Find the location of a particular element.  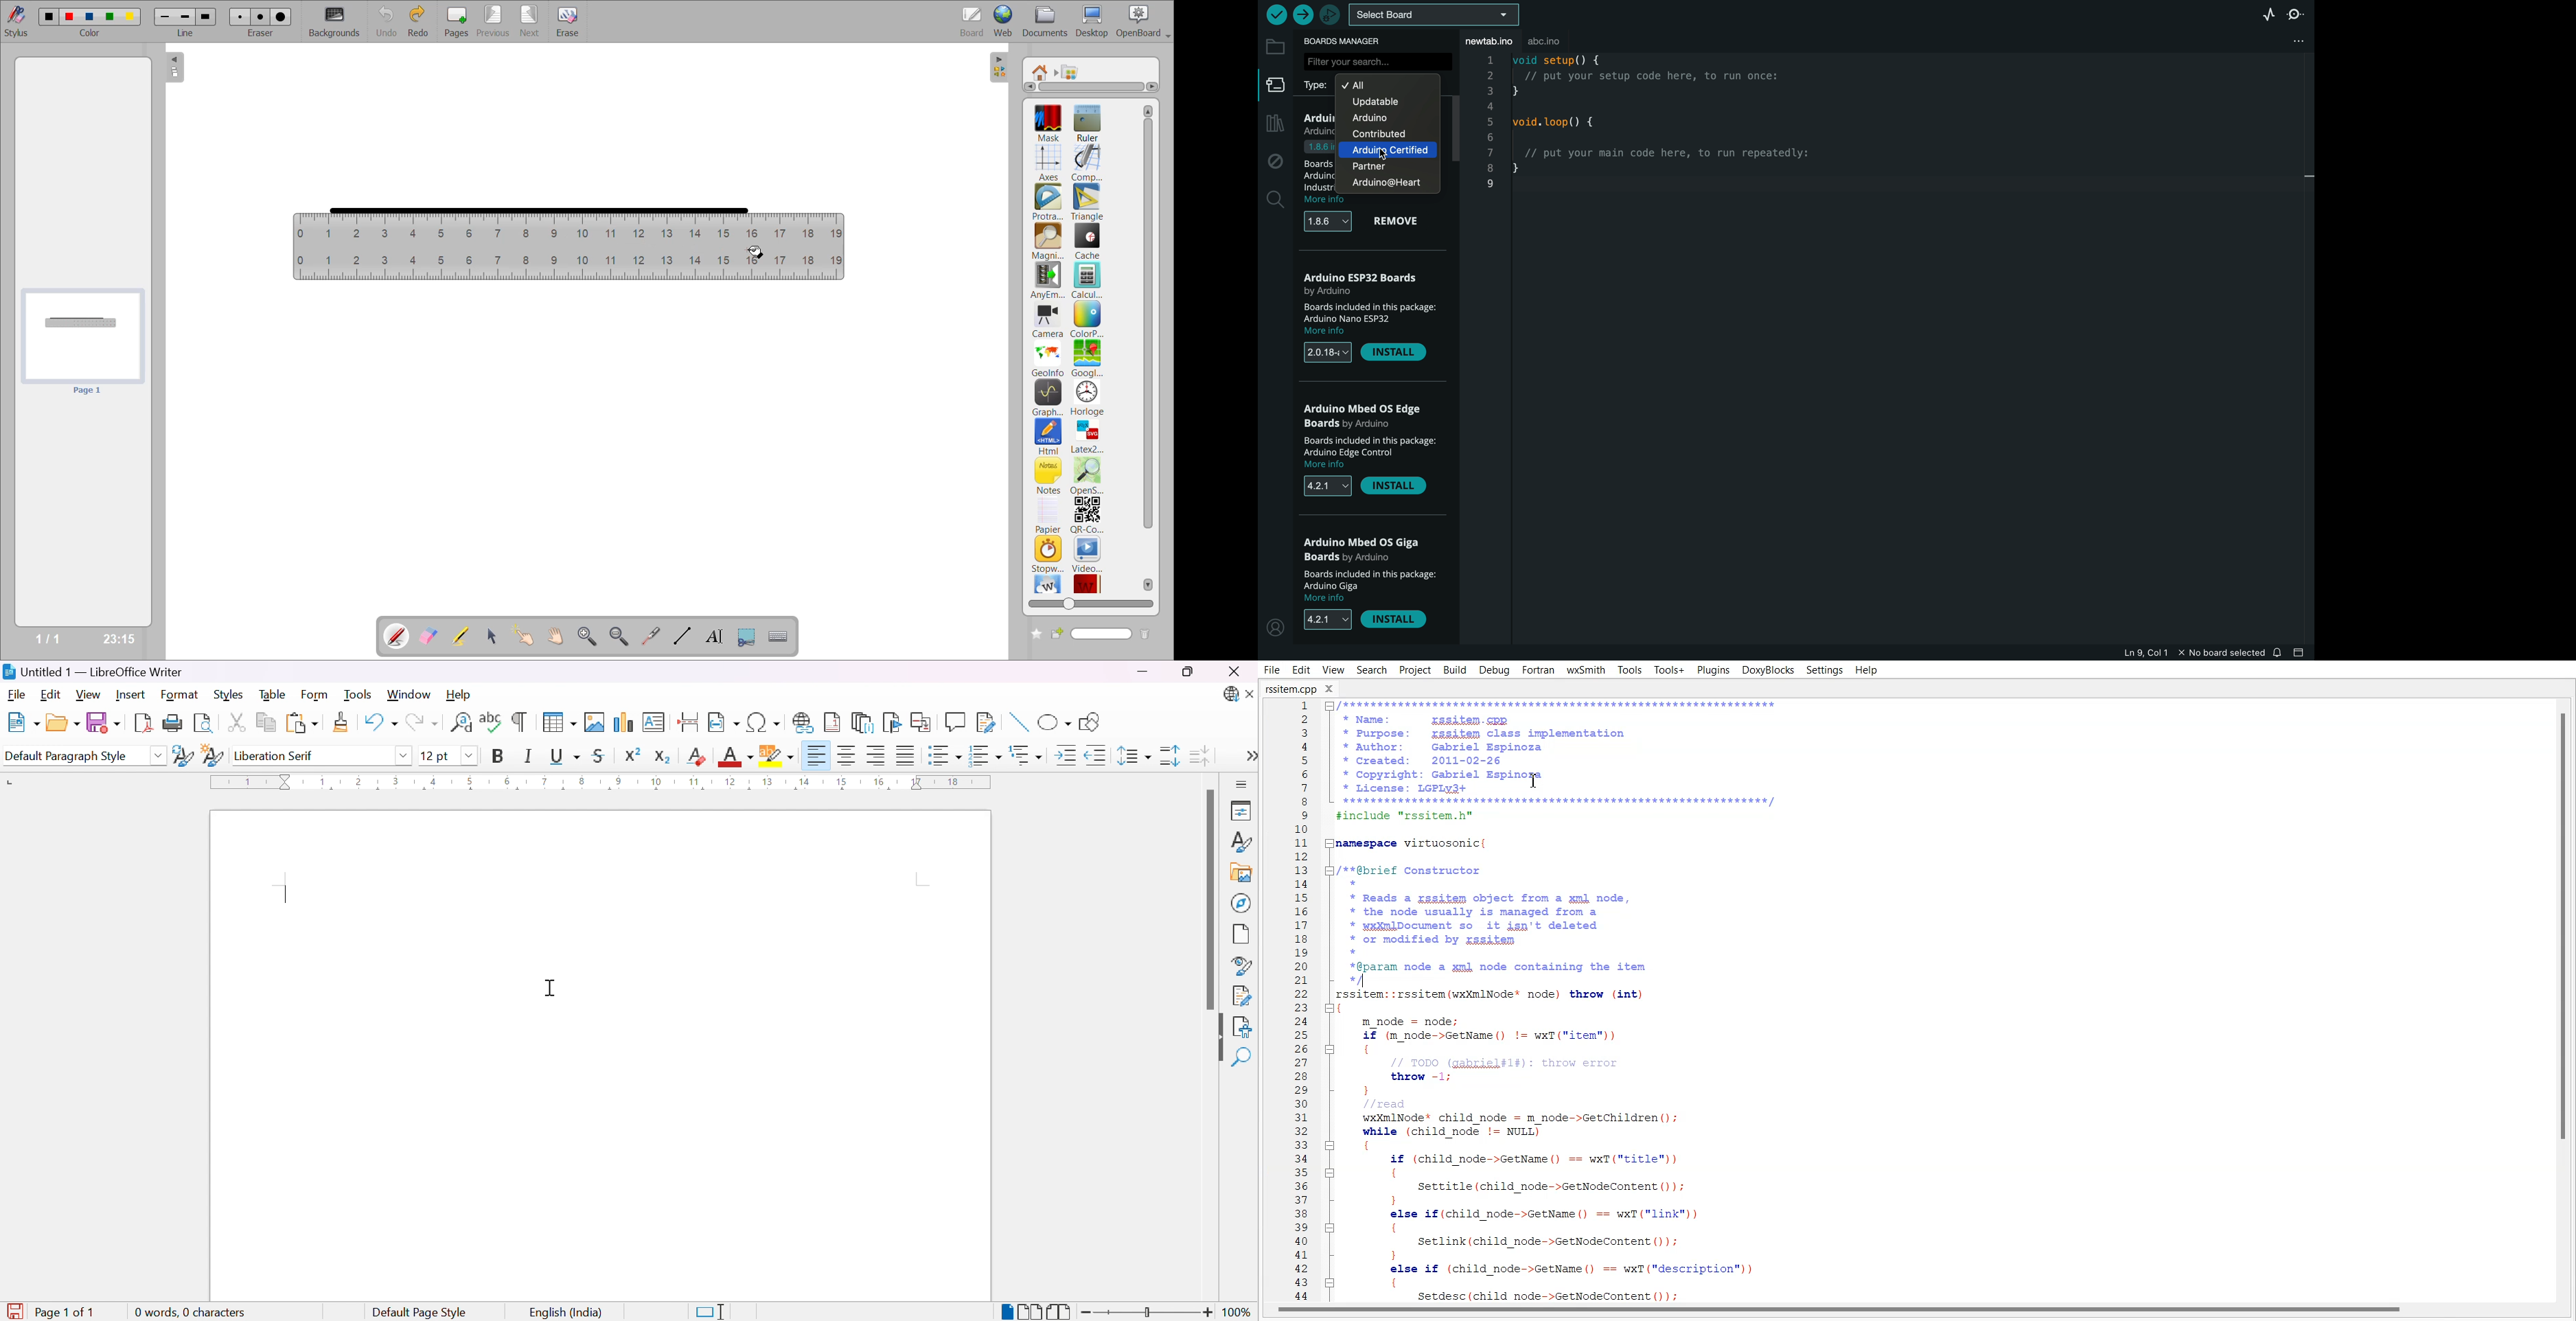

 is located at coordinates (520, 722).